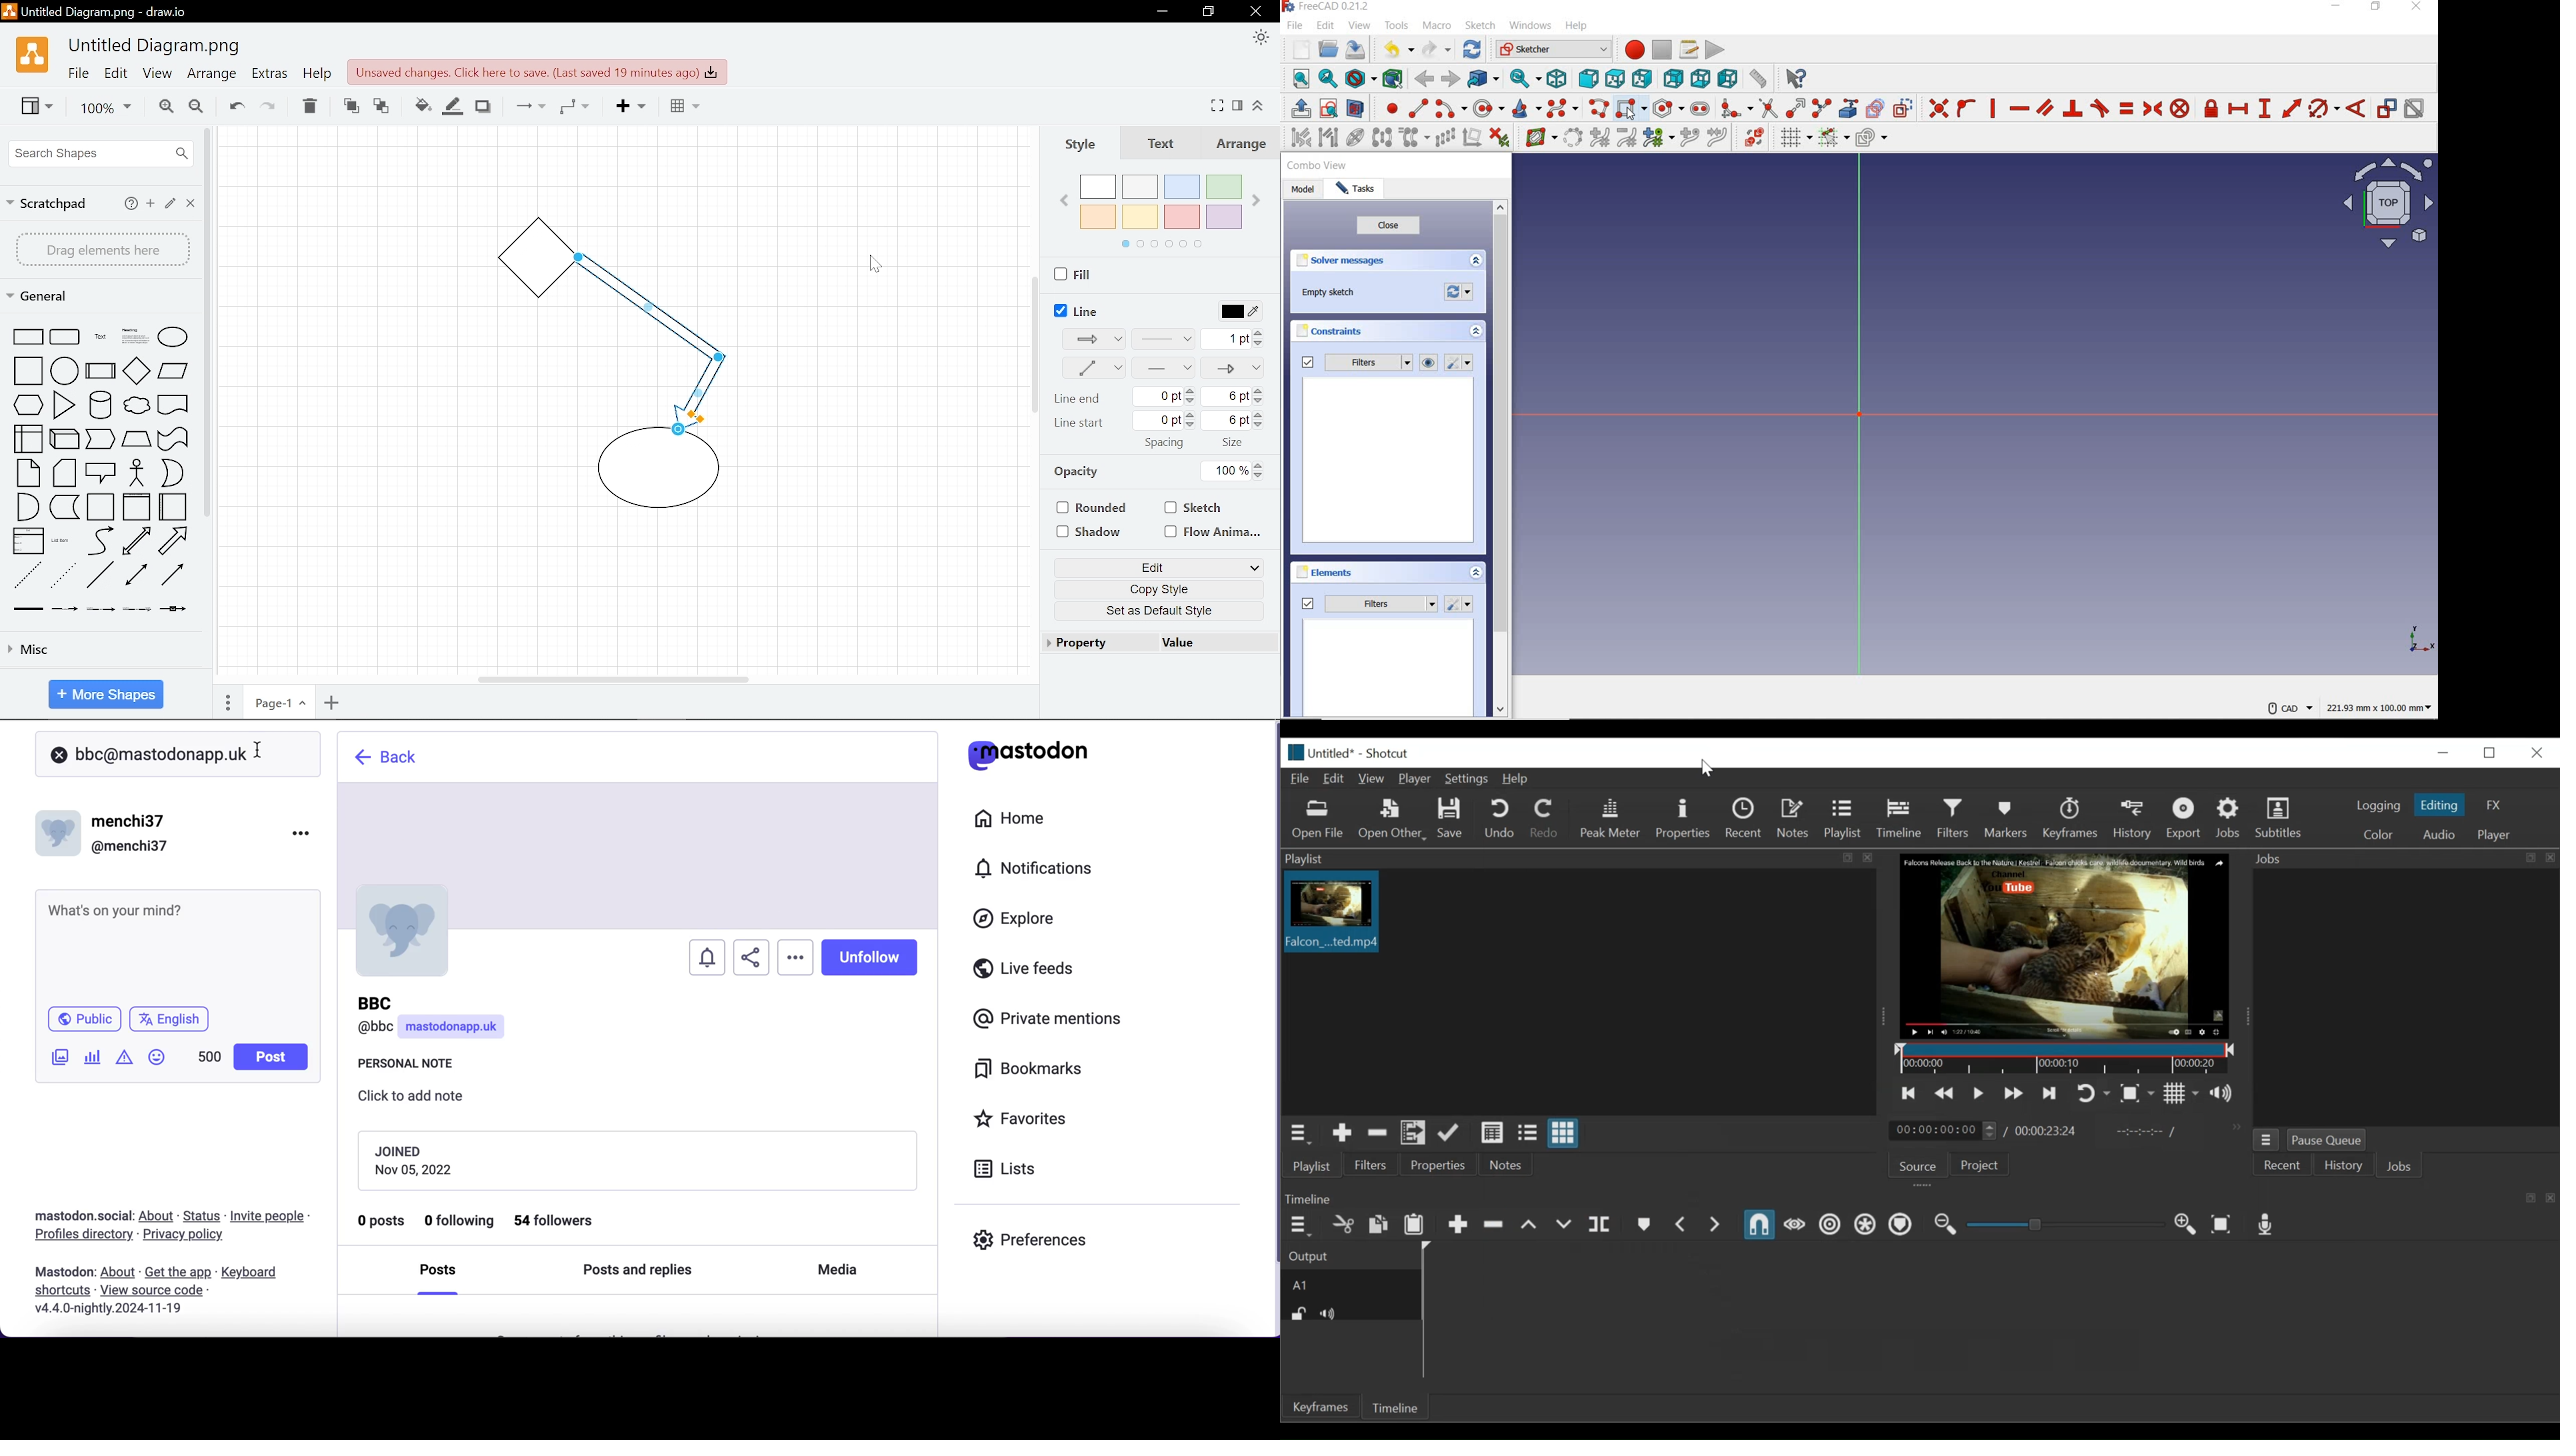  What do you see at coordinates (273, 1217) in the screenshot?
I see `invite people` at bounding box center [273, 1217].